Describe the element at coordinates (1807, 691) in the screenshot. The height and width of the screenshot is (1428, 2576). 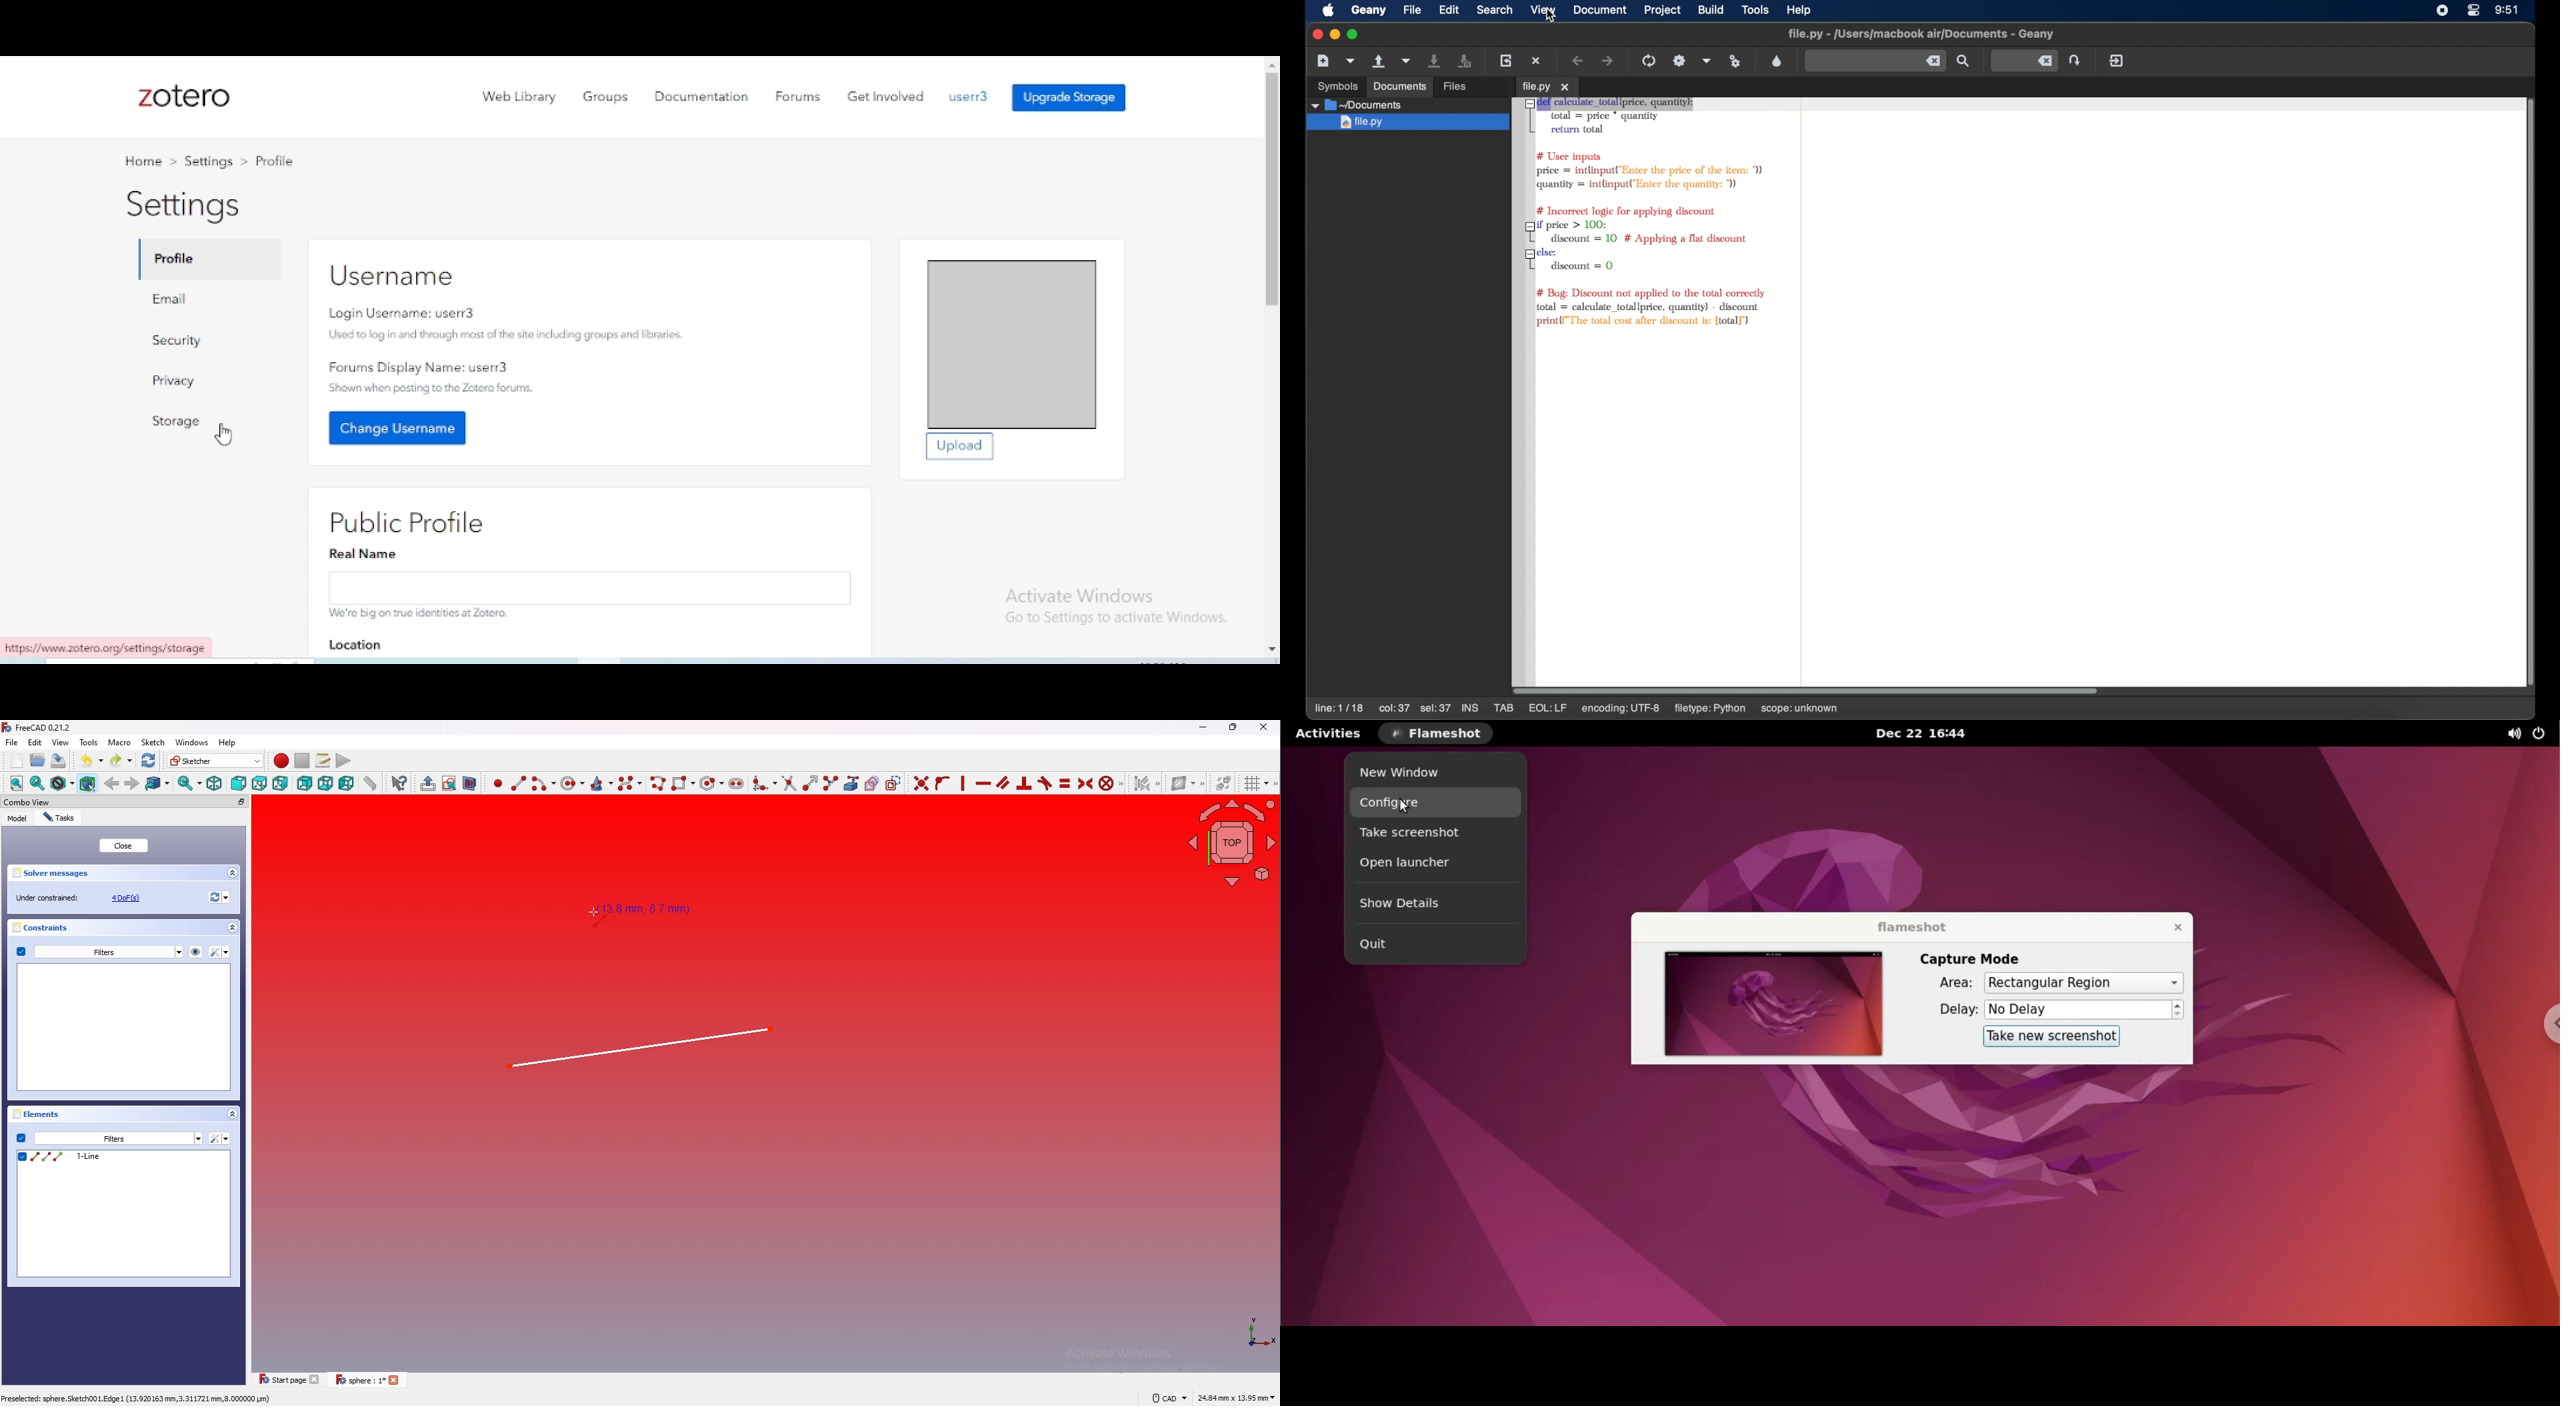
I see `scroll box` at that location.